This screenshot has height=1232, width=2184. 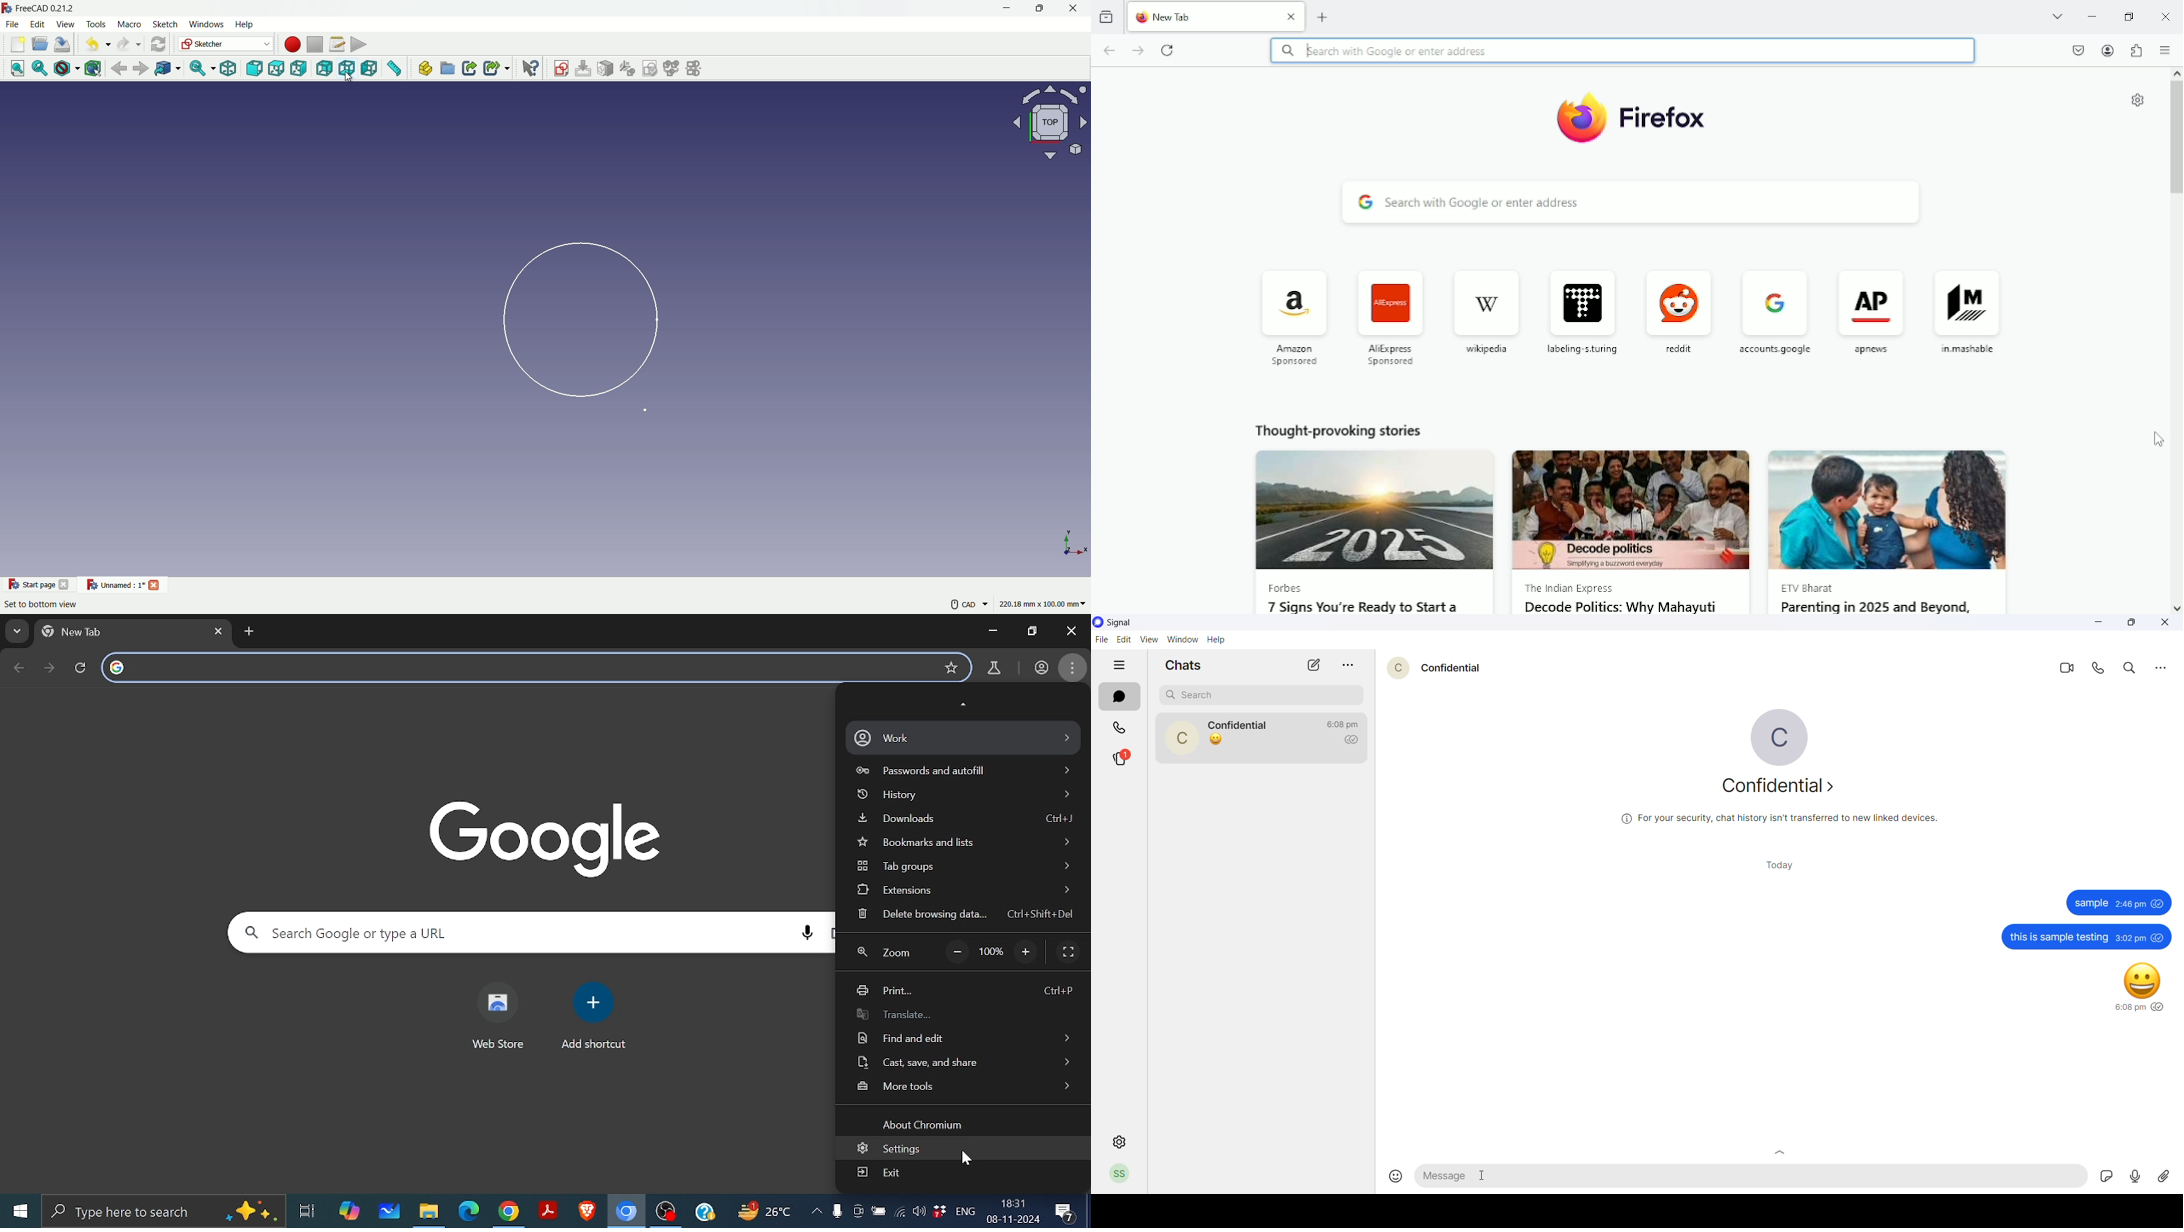 What do you see at coordinates (207, 26) in the screenshot?
I see `windows menu` at bounding box center [207, 26].